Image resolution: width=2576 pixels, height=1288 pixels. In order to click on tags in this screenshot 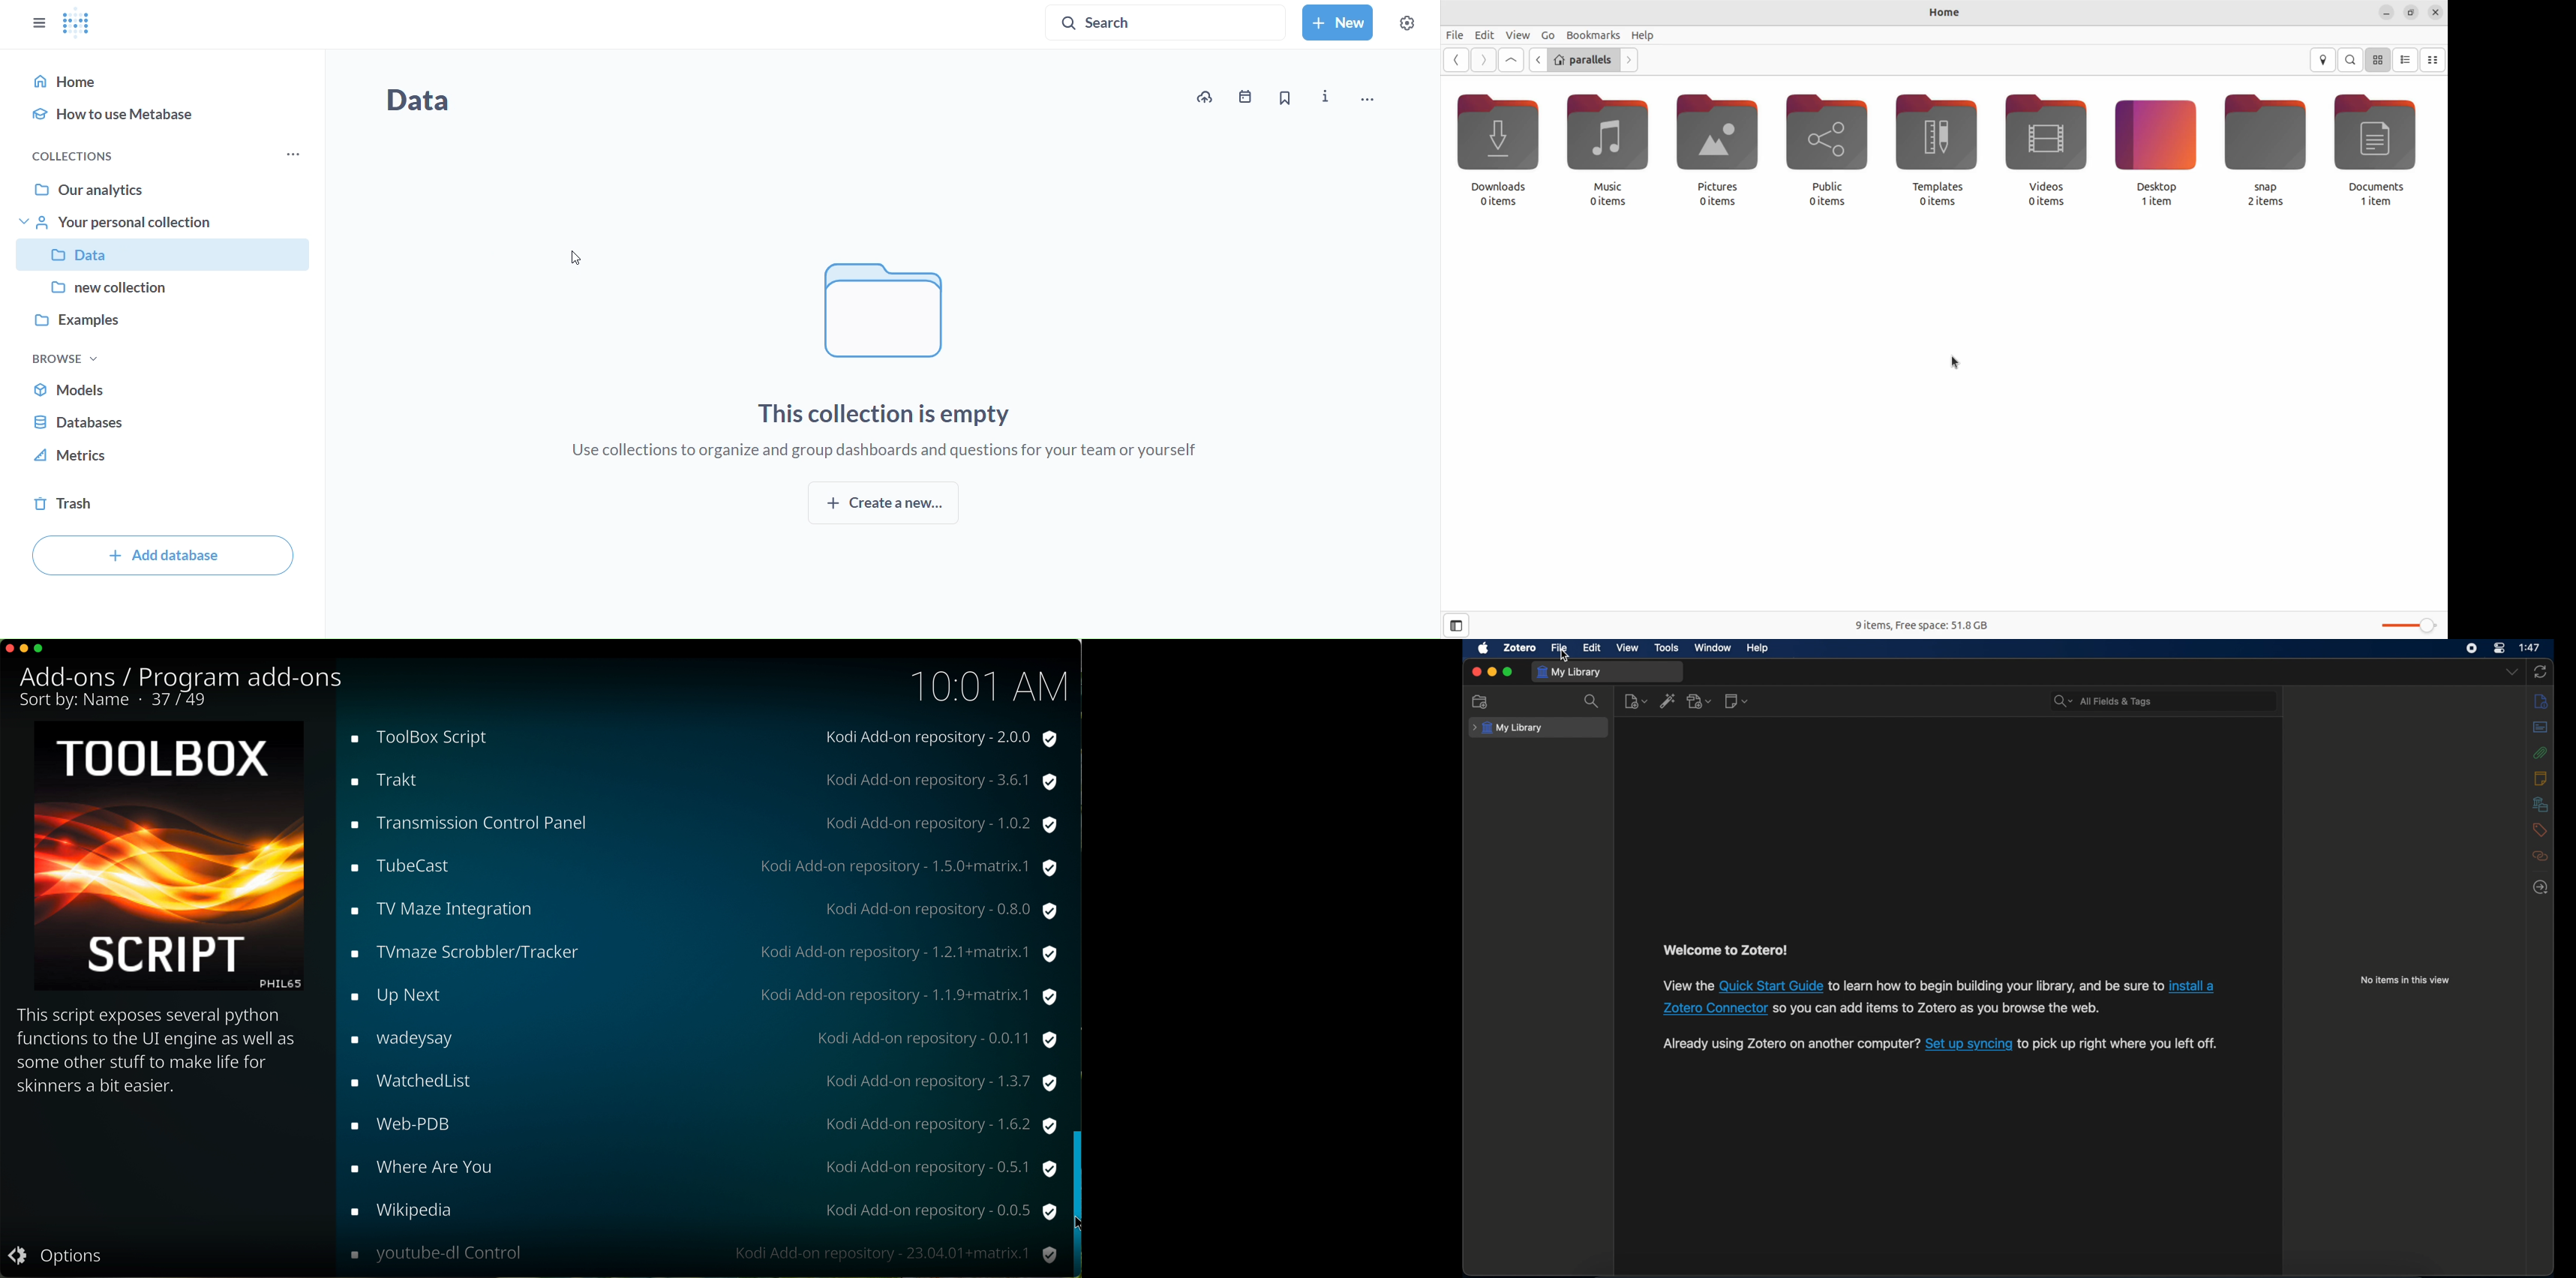, I will do `click(2540, 830)`.